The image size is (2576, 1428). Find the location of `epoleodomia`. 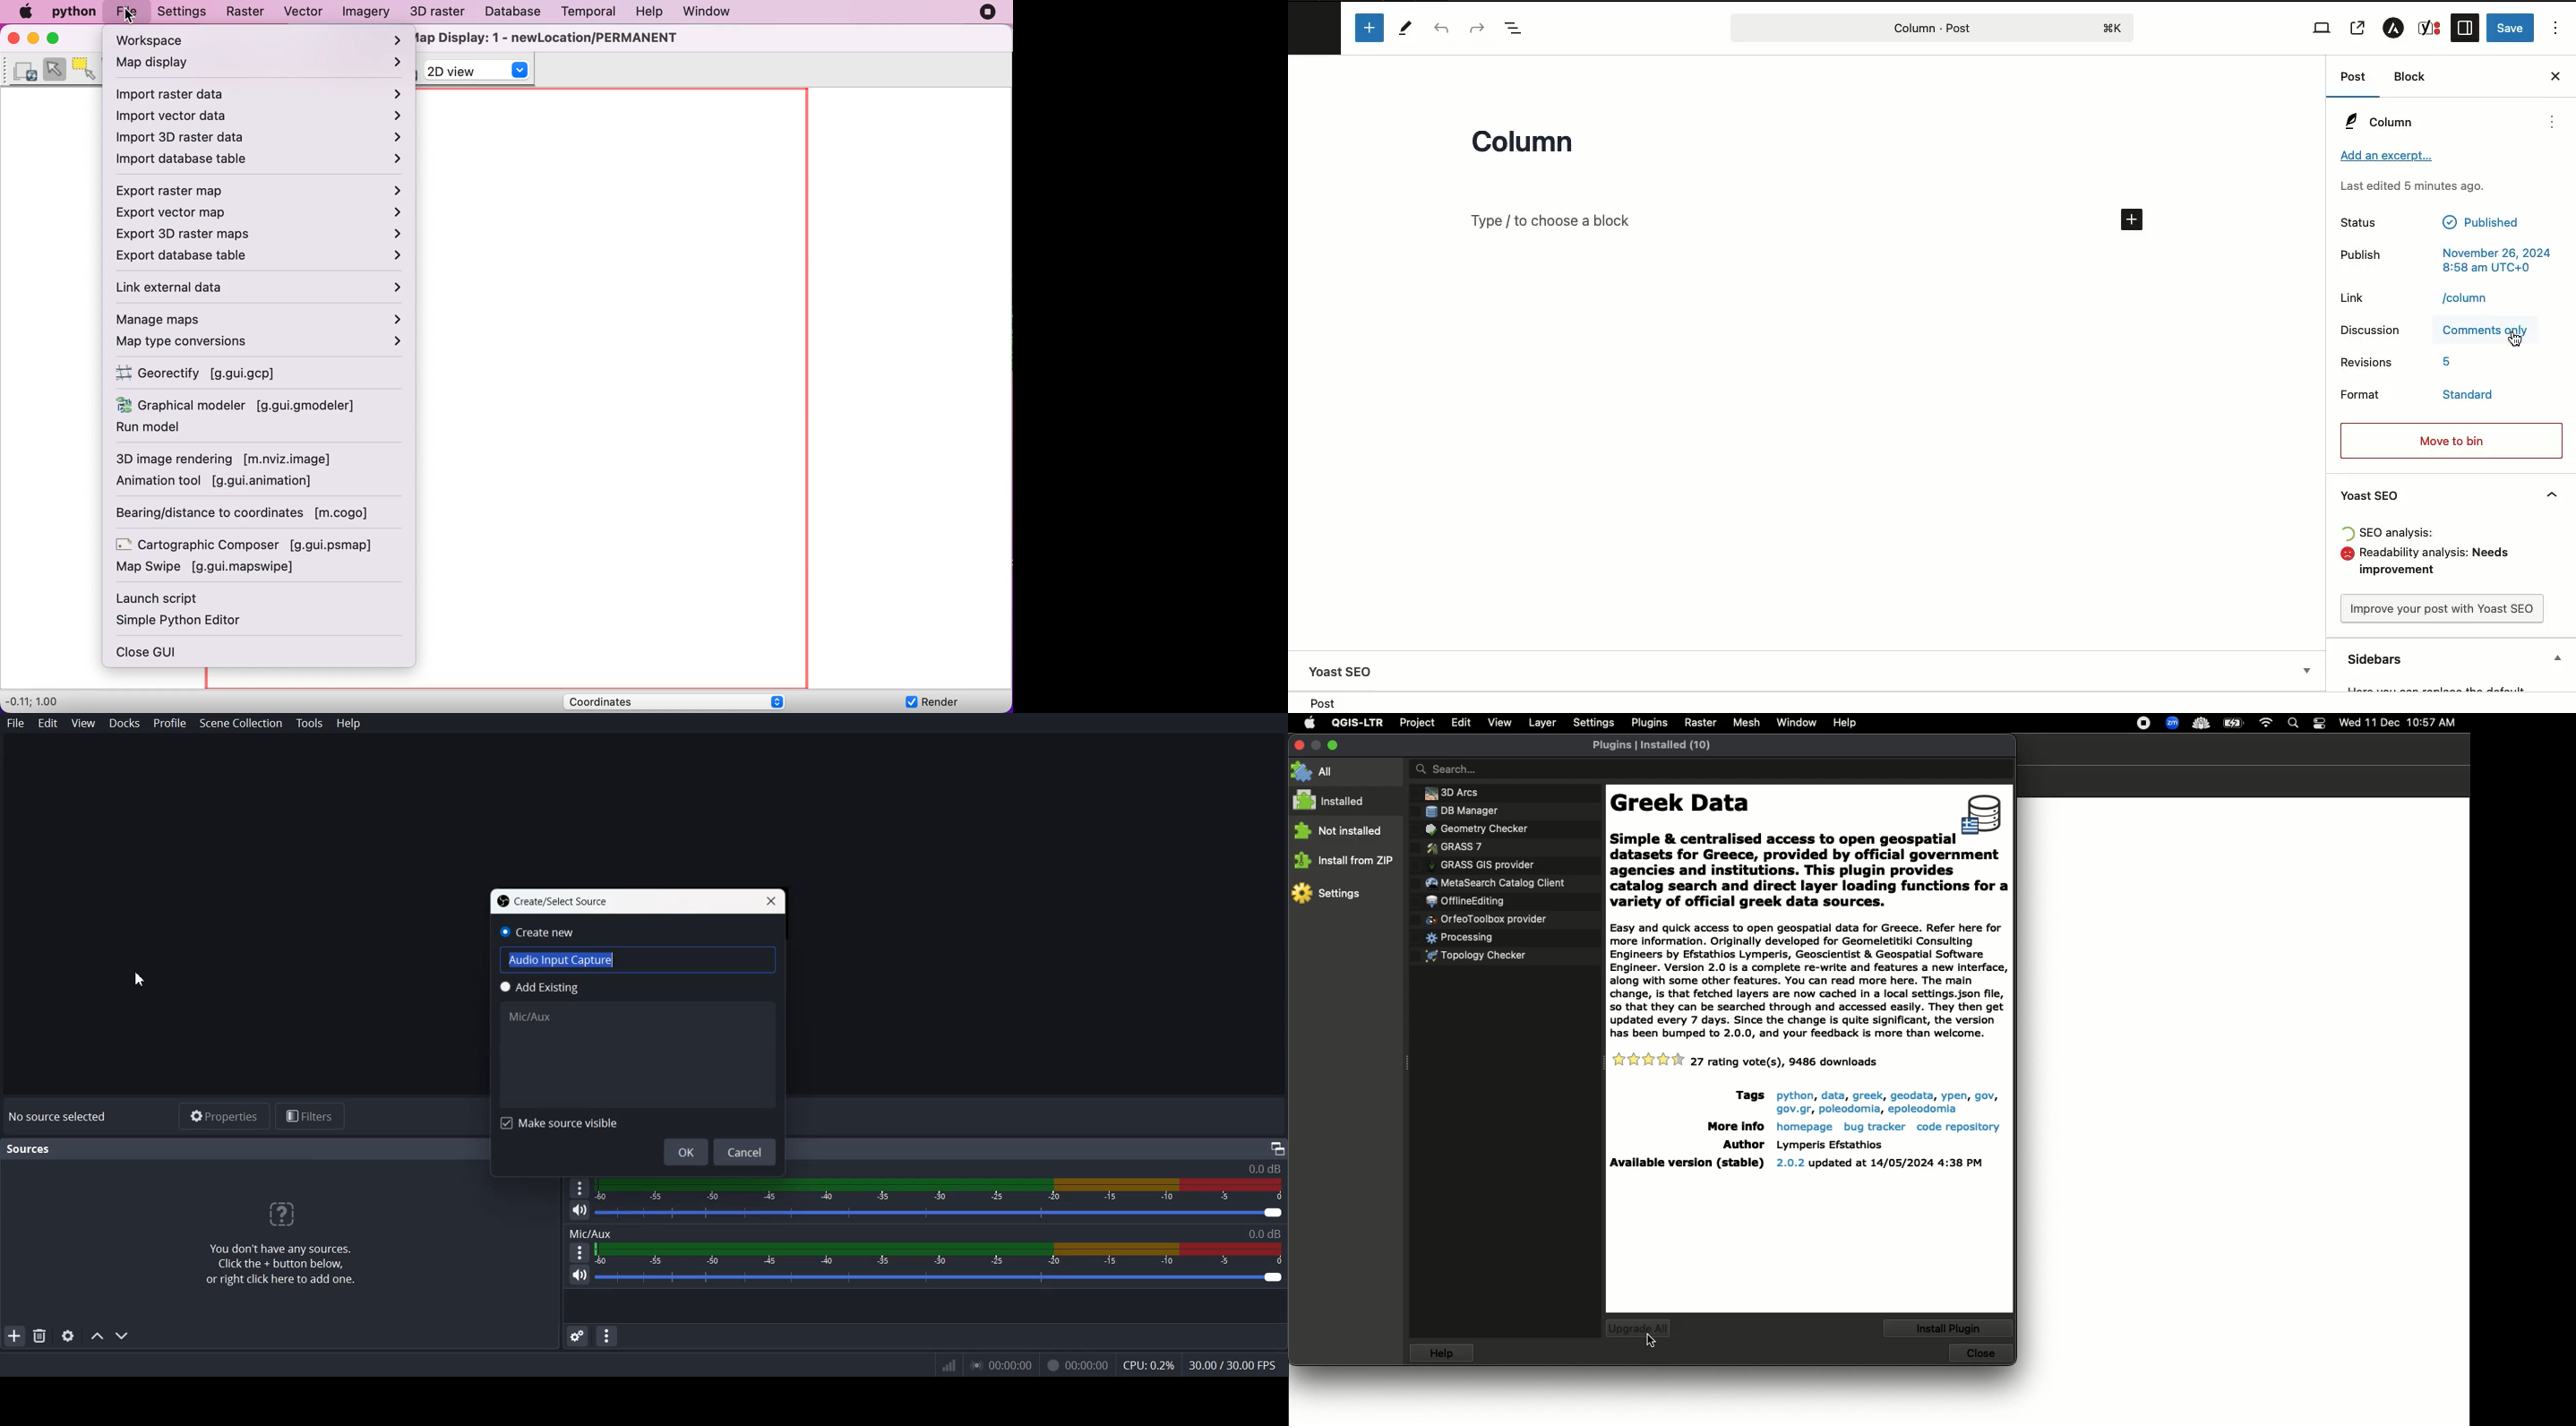

epoleodomia is located at coordinates (1924, 1111).